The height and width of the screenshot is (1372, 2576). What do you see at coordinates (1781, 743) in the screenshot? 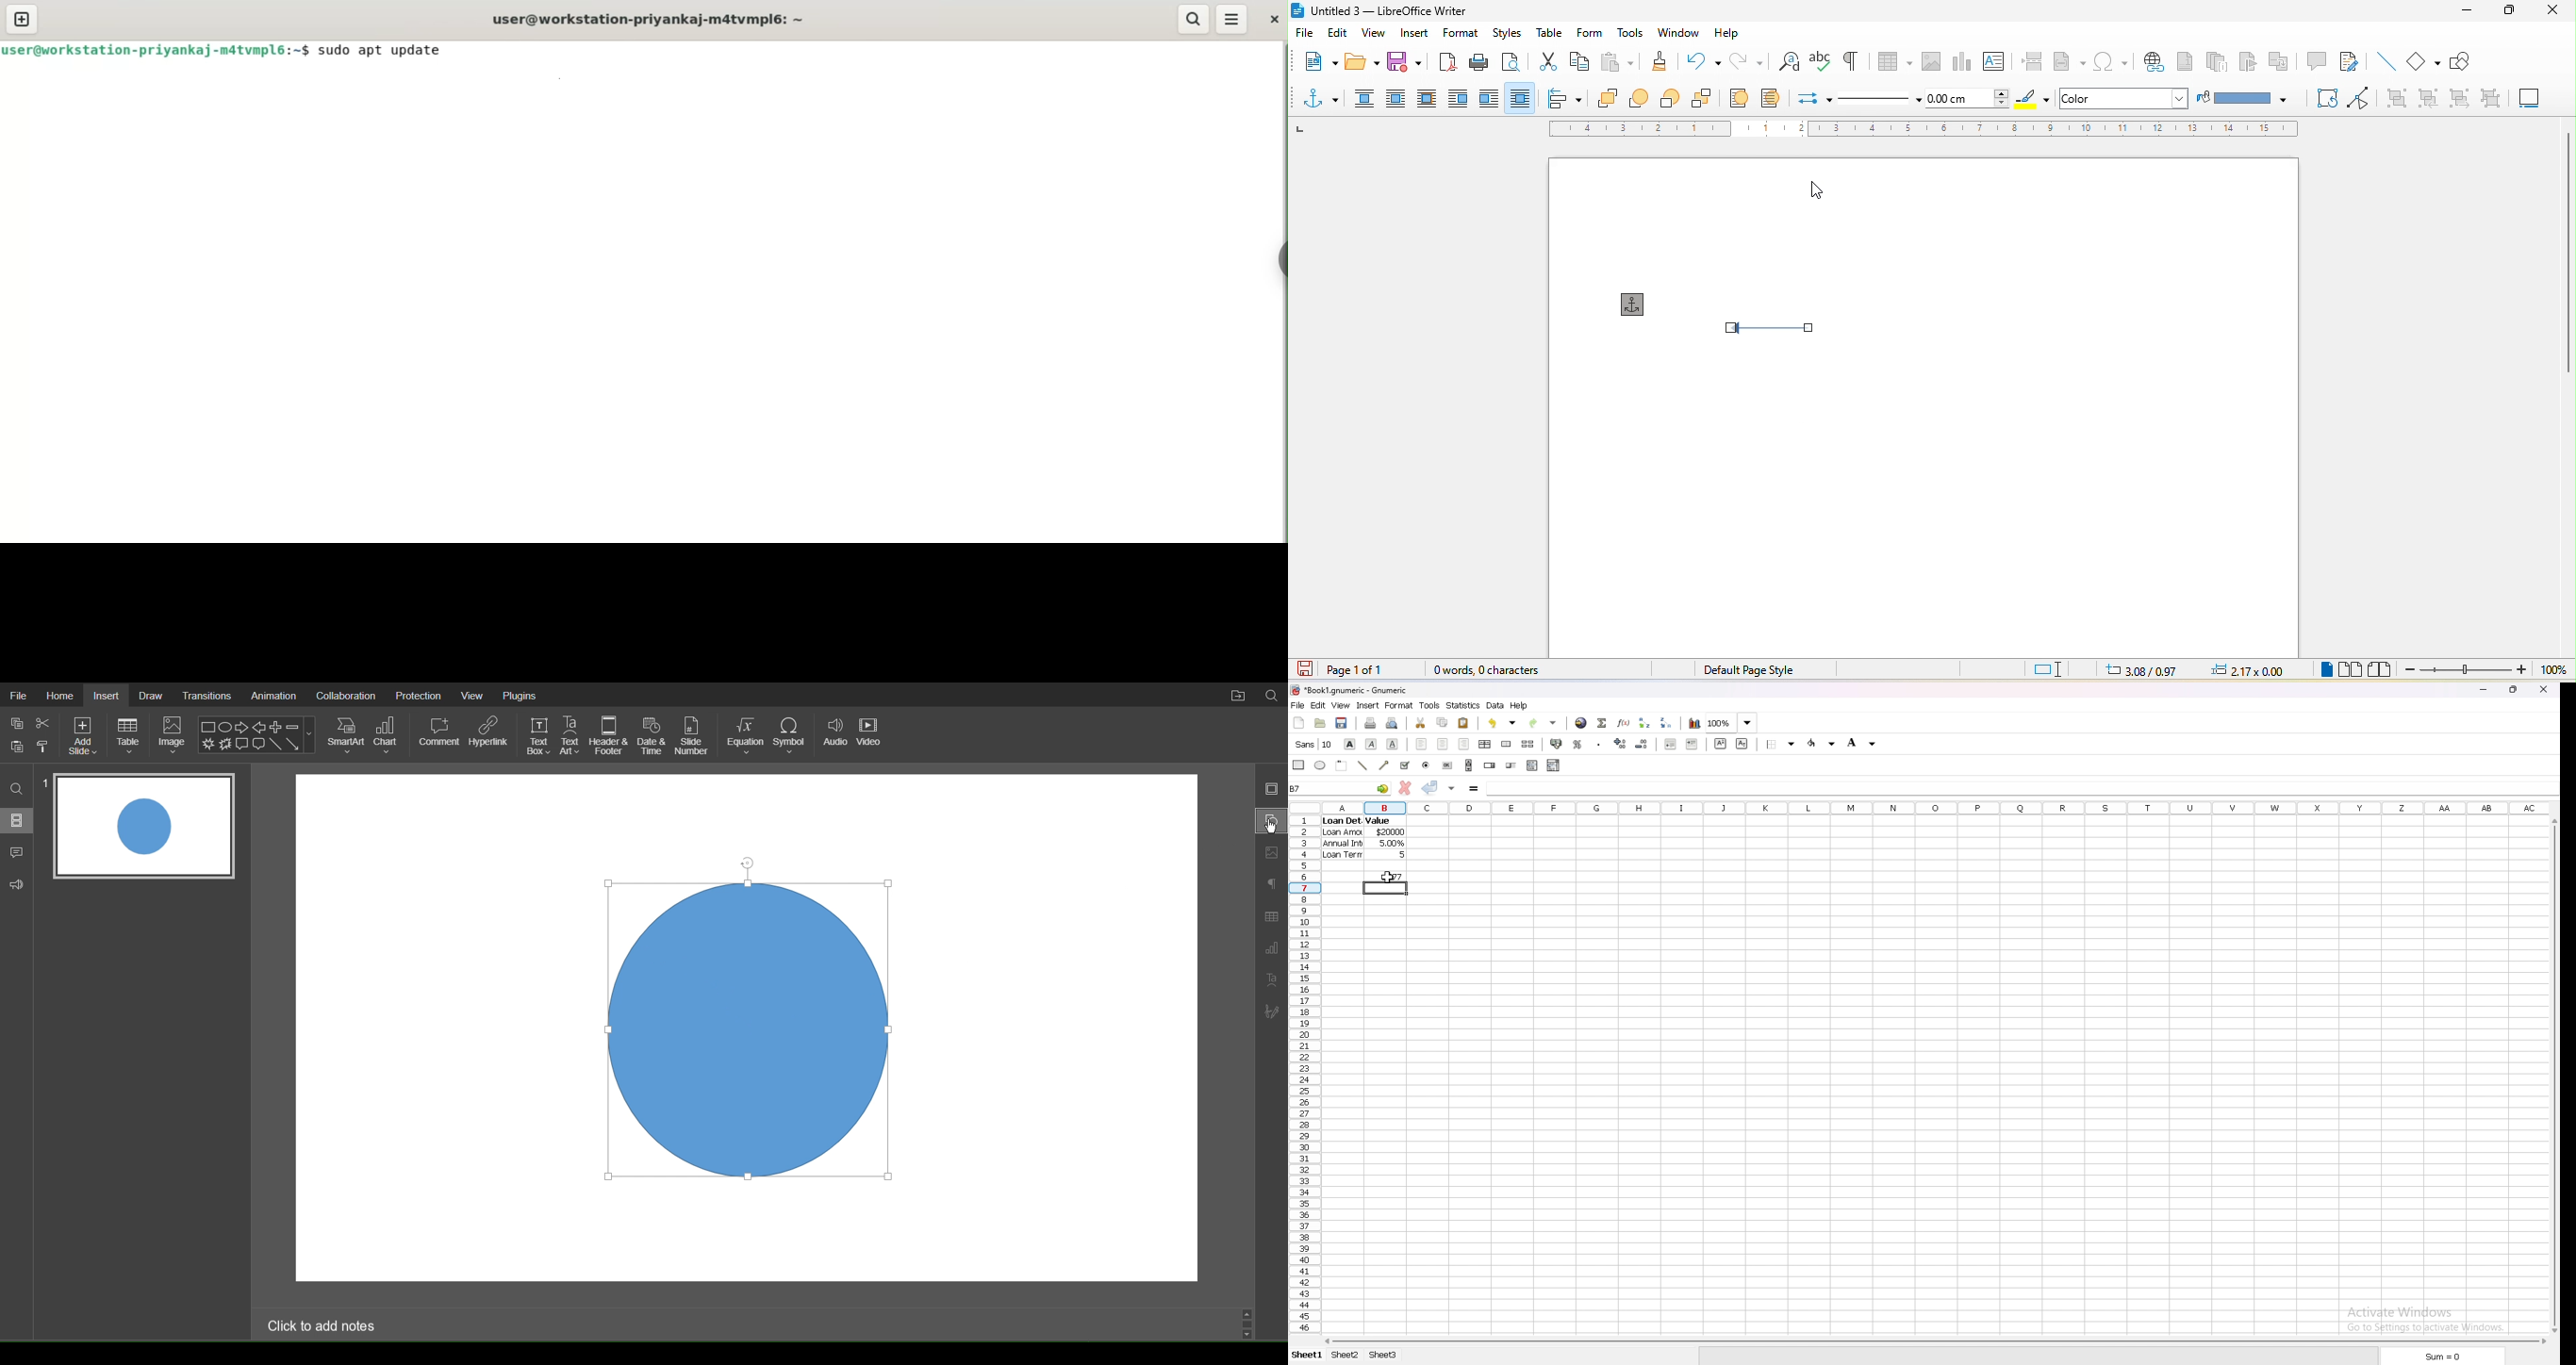
I see `border` at bounding box center [1781, 743].